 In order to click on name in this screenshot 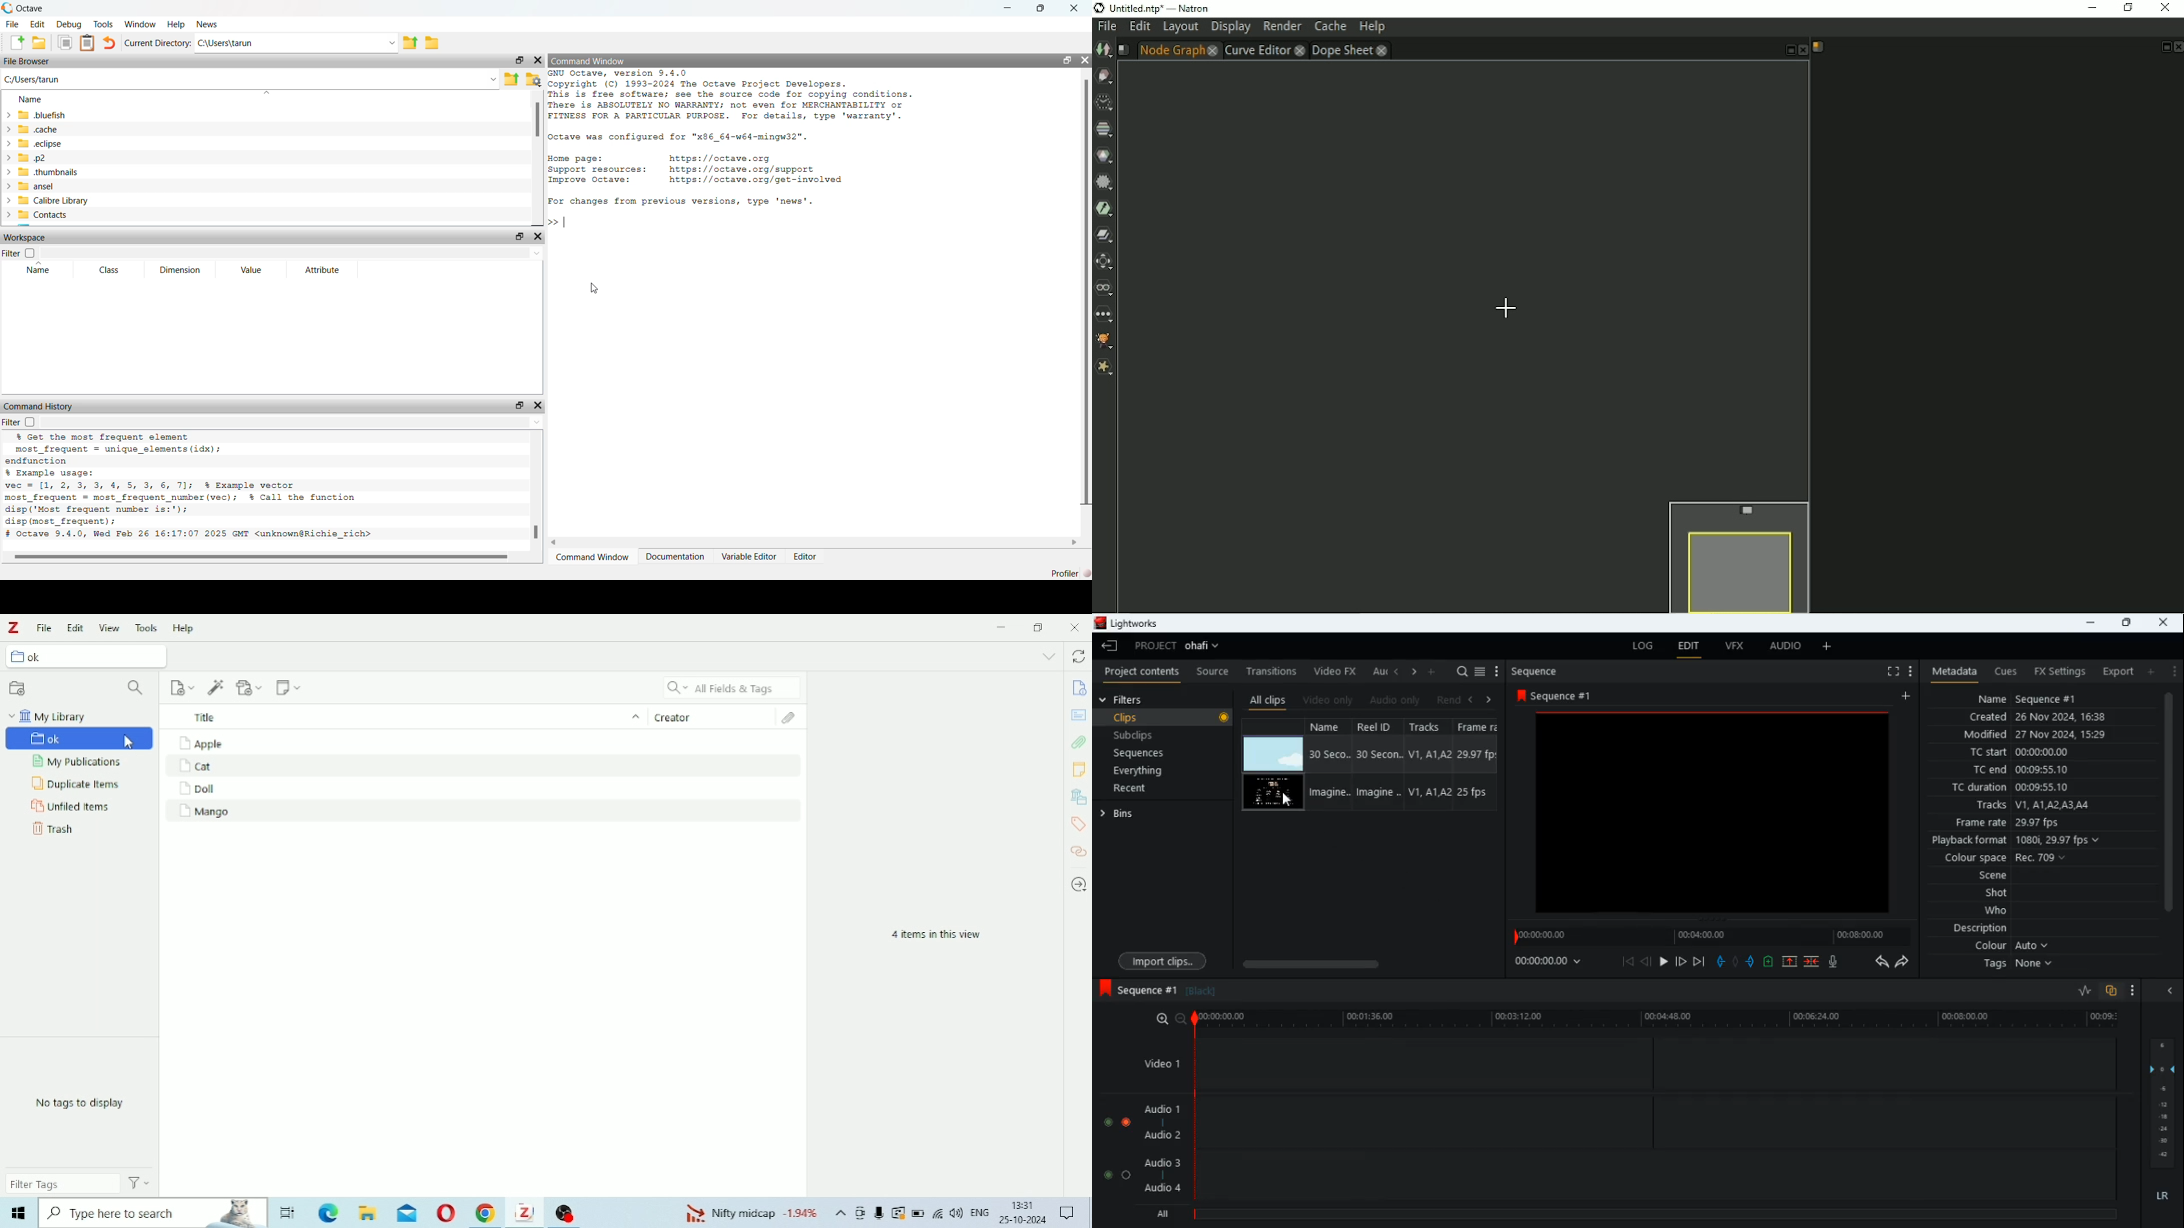, I will do `click(1331, 726)`.